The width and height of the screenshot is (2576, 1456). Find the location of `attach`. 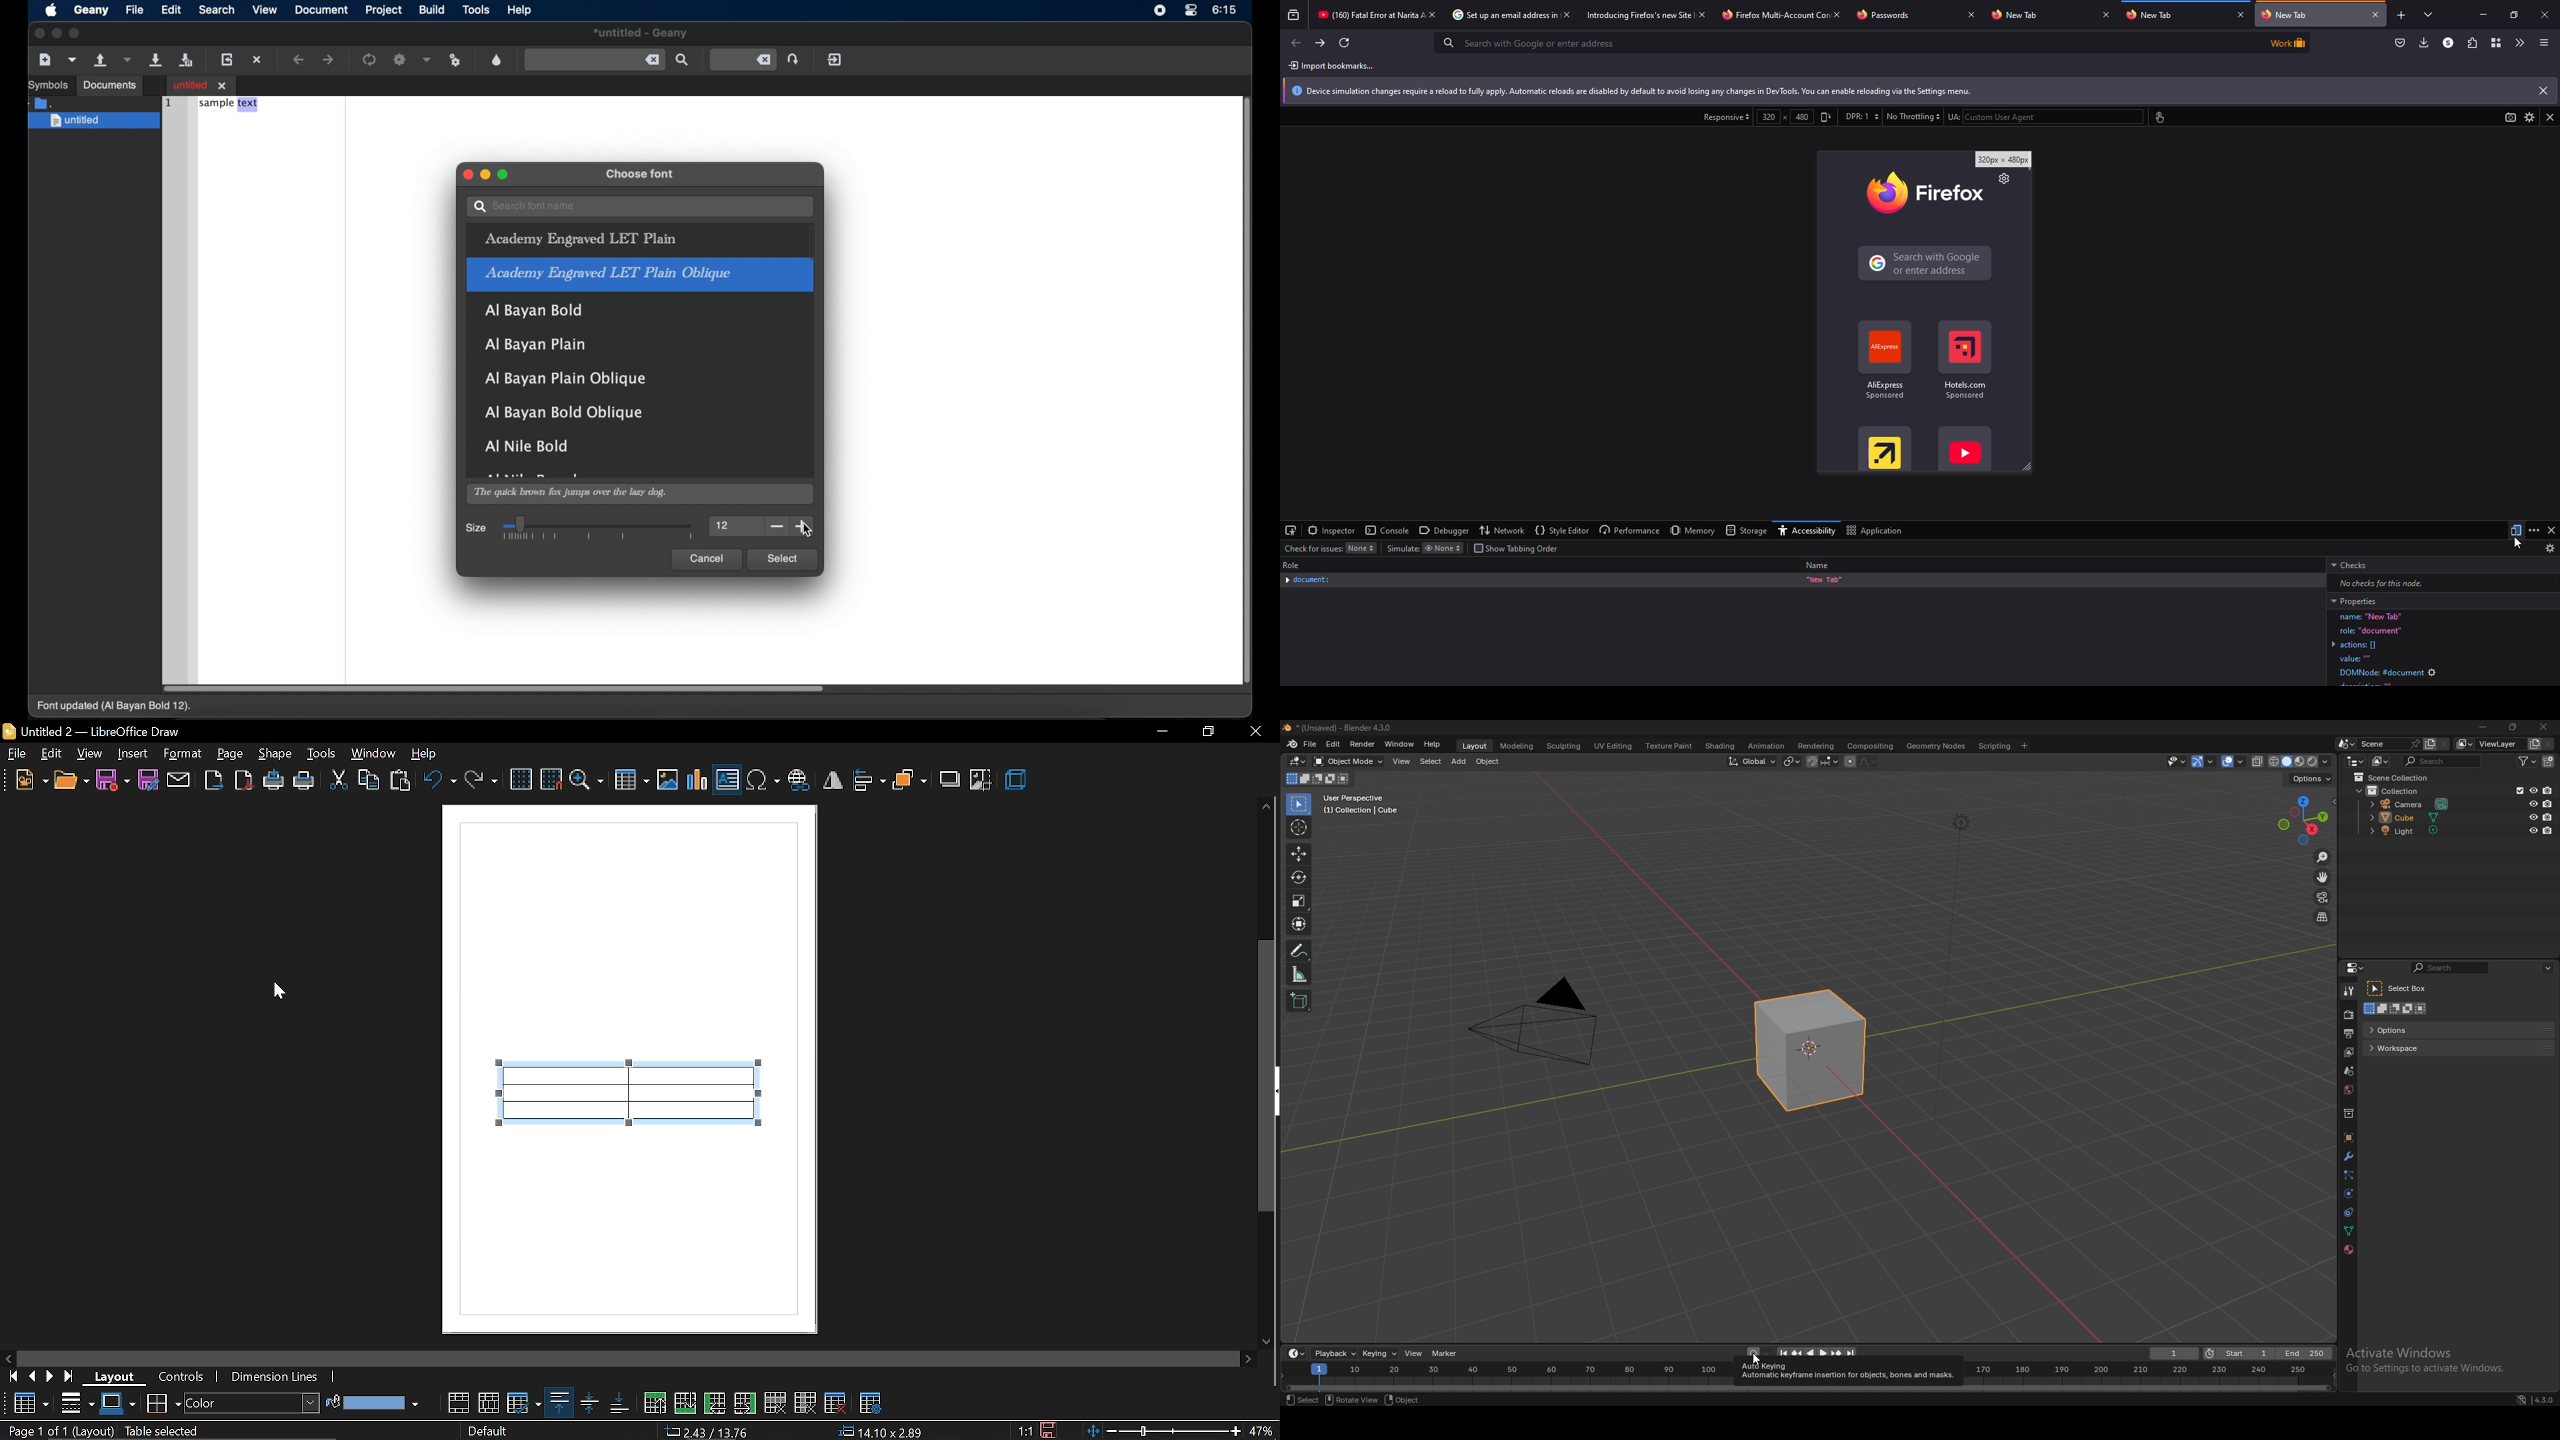

attach is located at coordinates (178, 780).